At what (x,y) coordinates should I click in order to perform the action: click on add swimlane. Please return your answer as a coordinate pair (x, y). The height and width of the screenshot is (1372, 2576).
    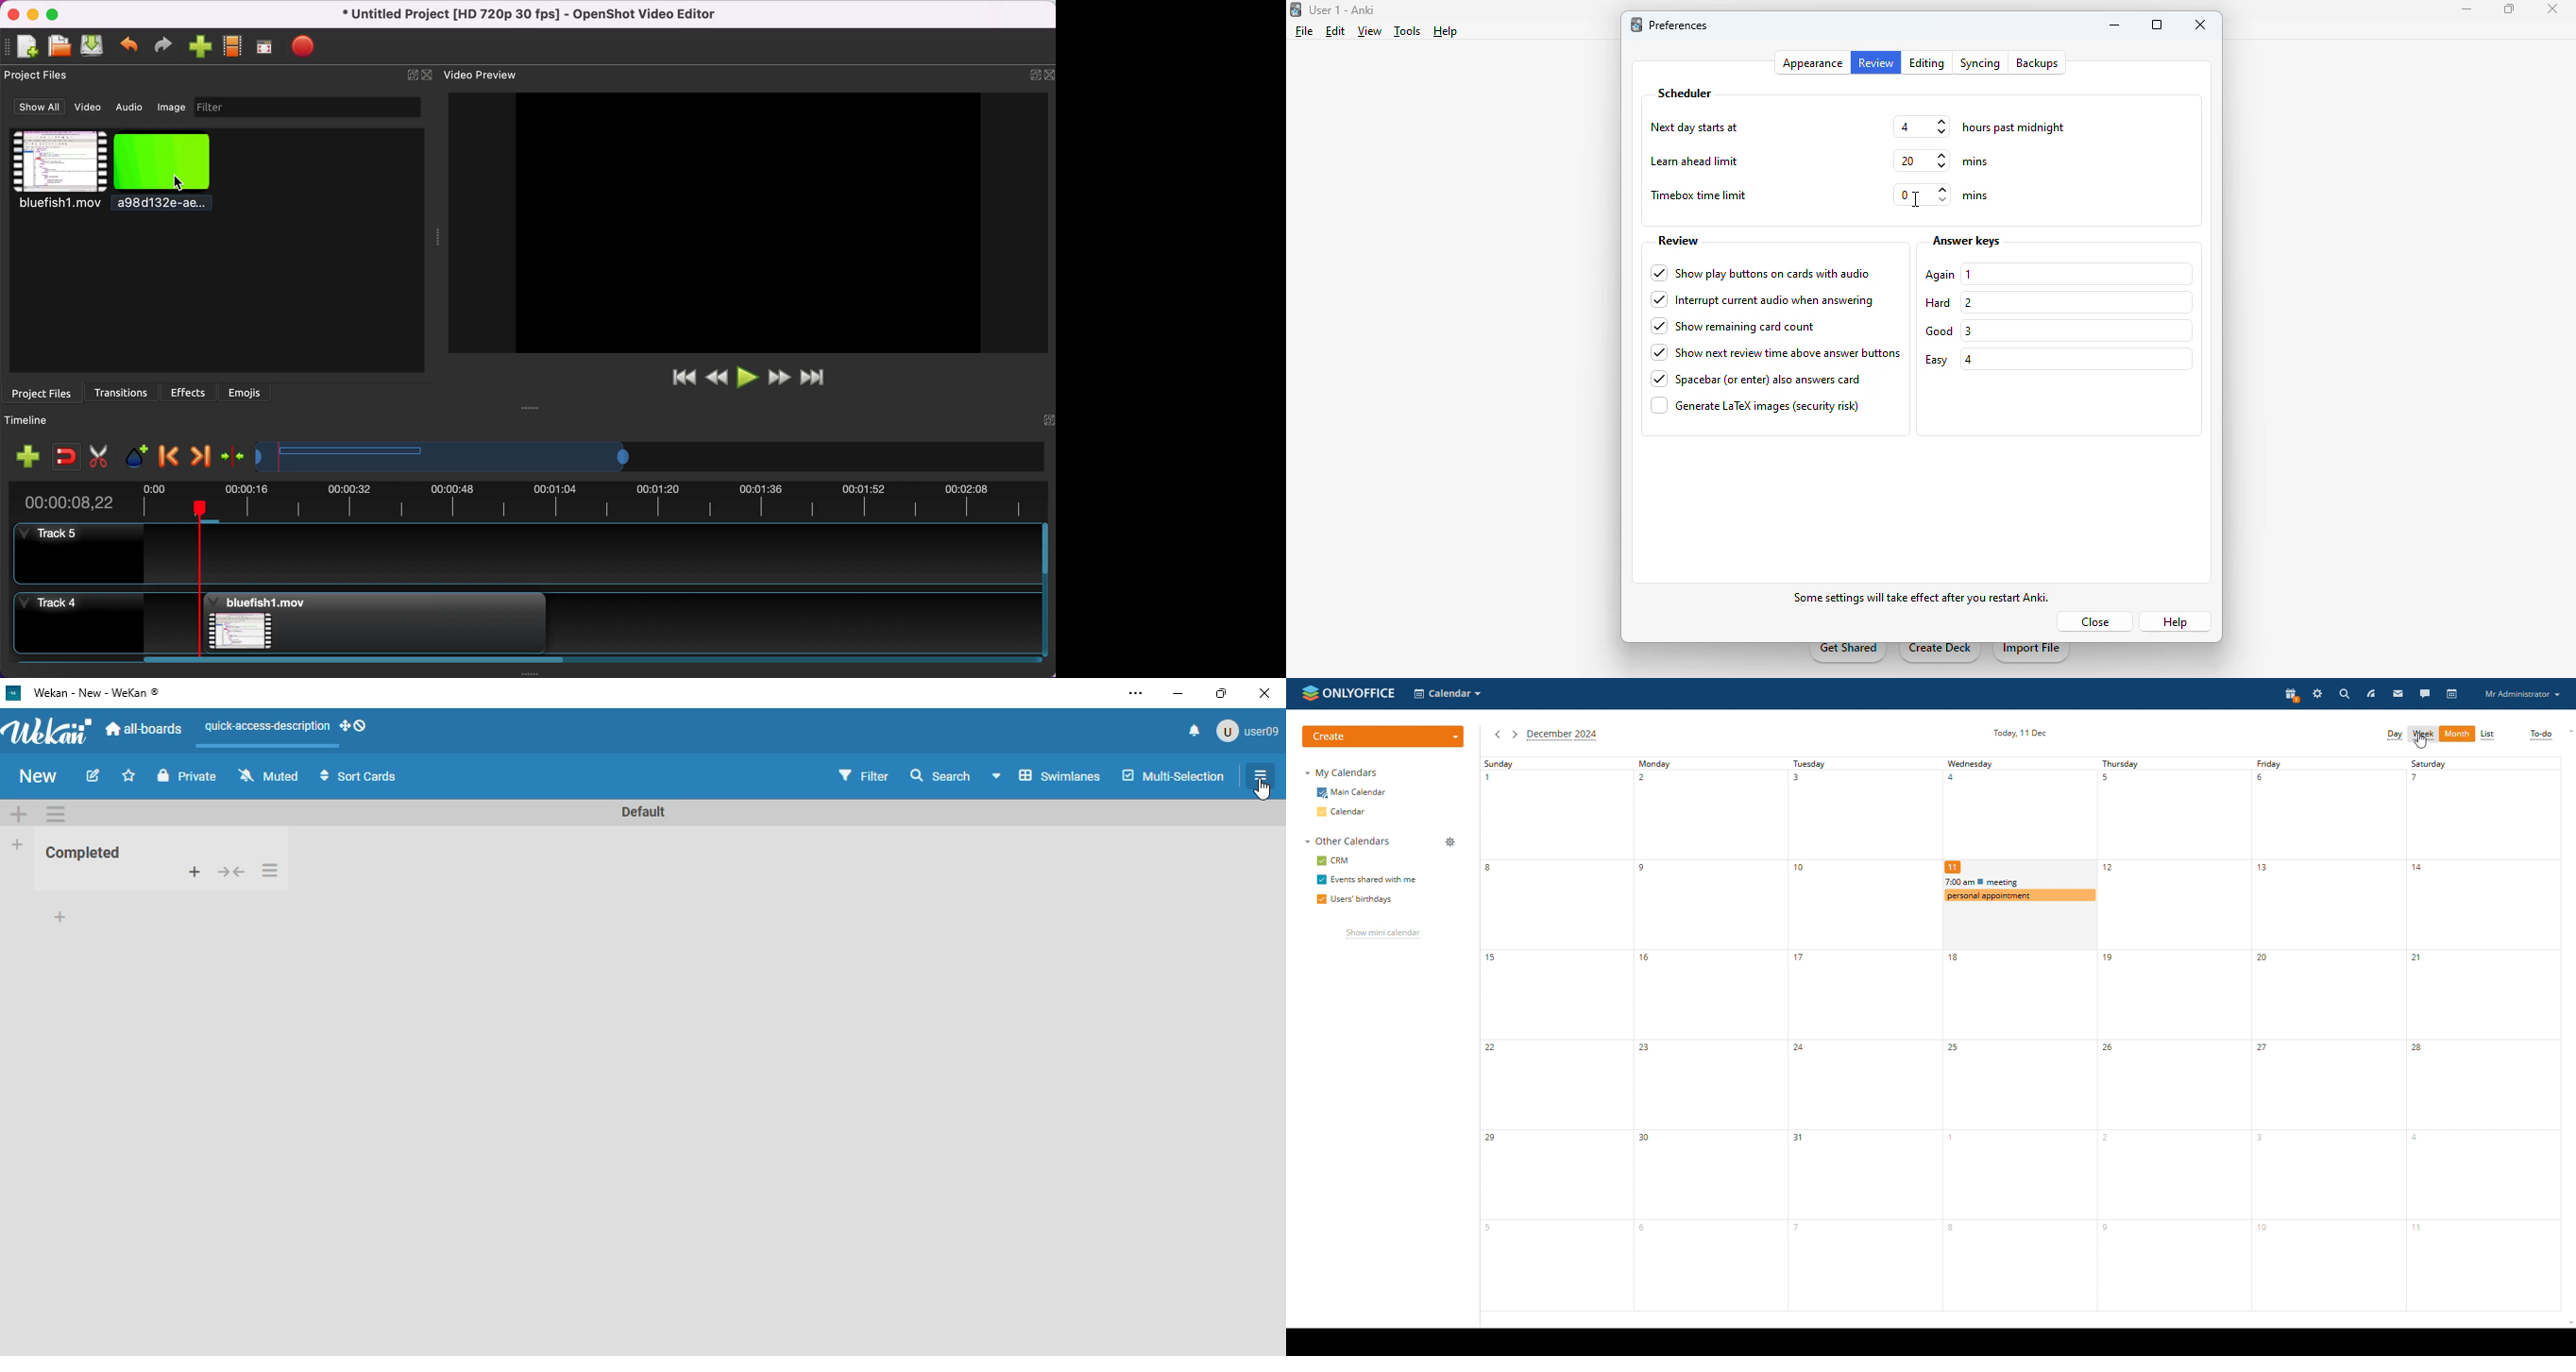
    Looking at the image, I should click on (20, 814).